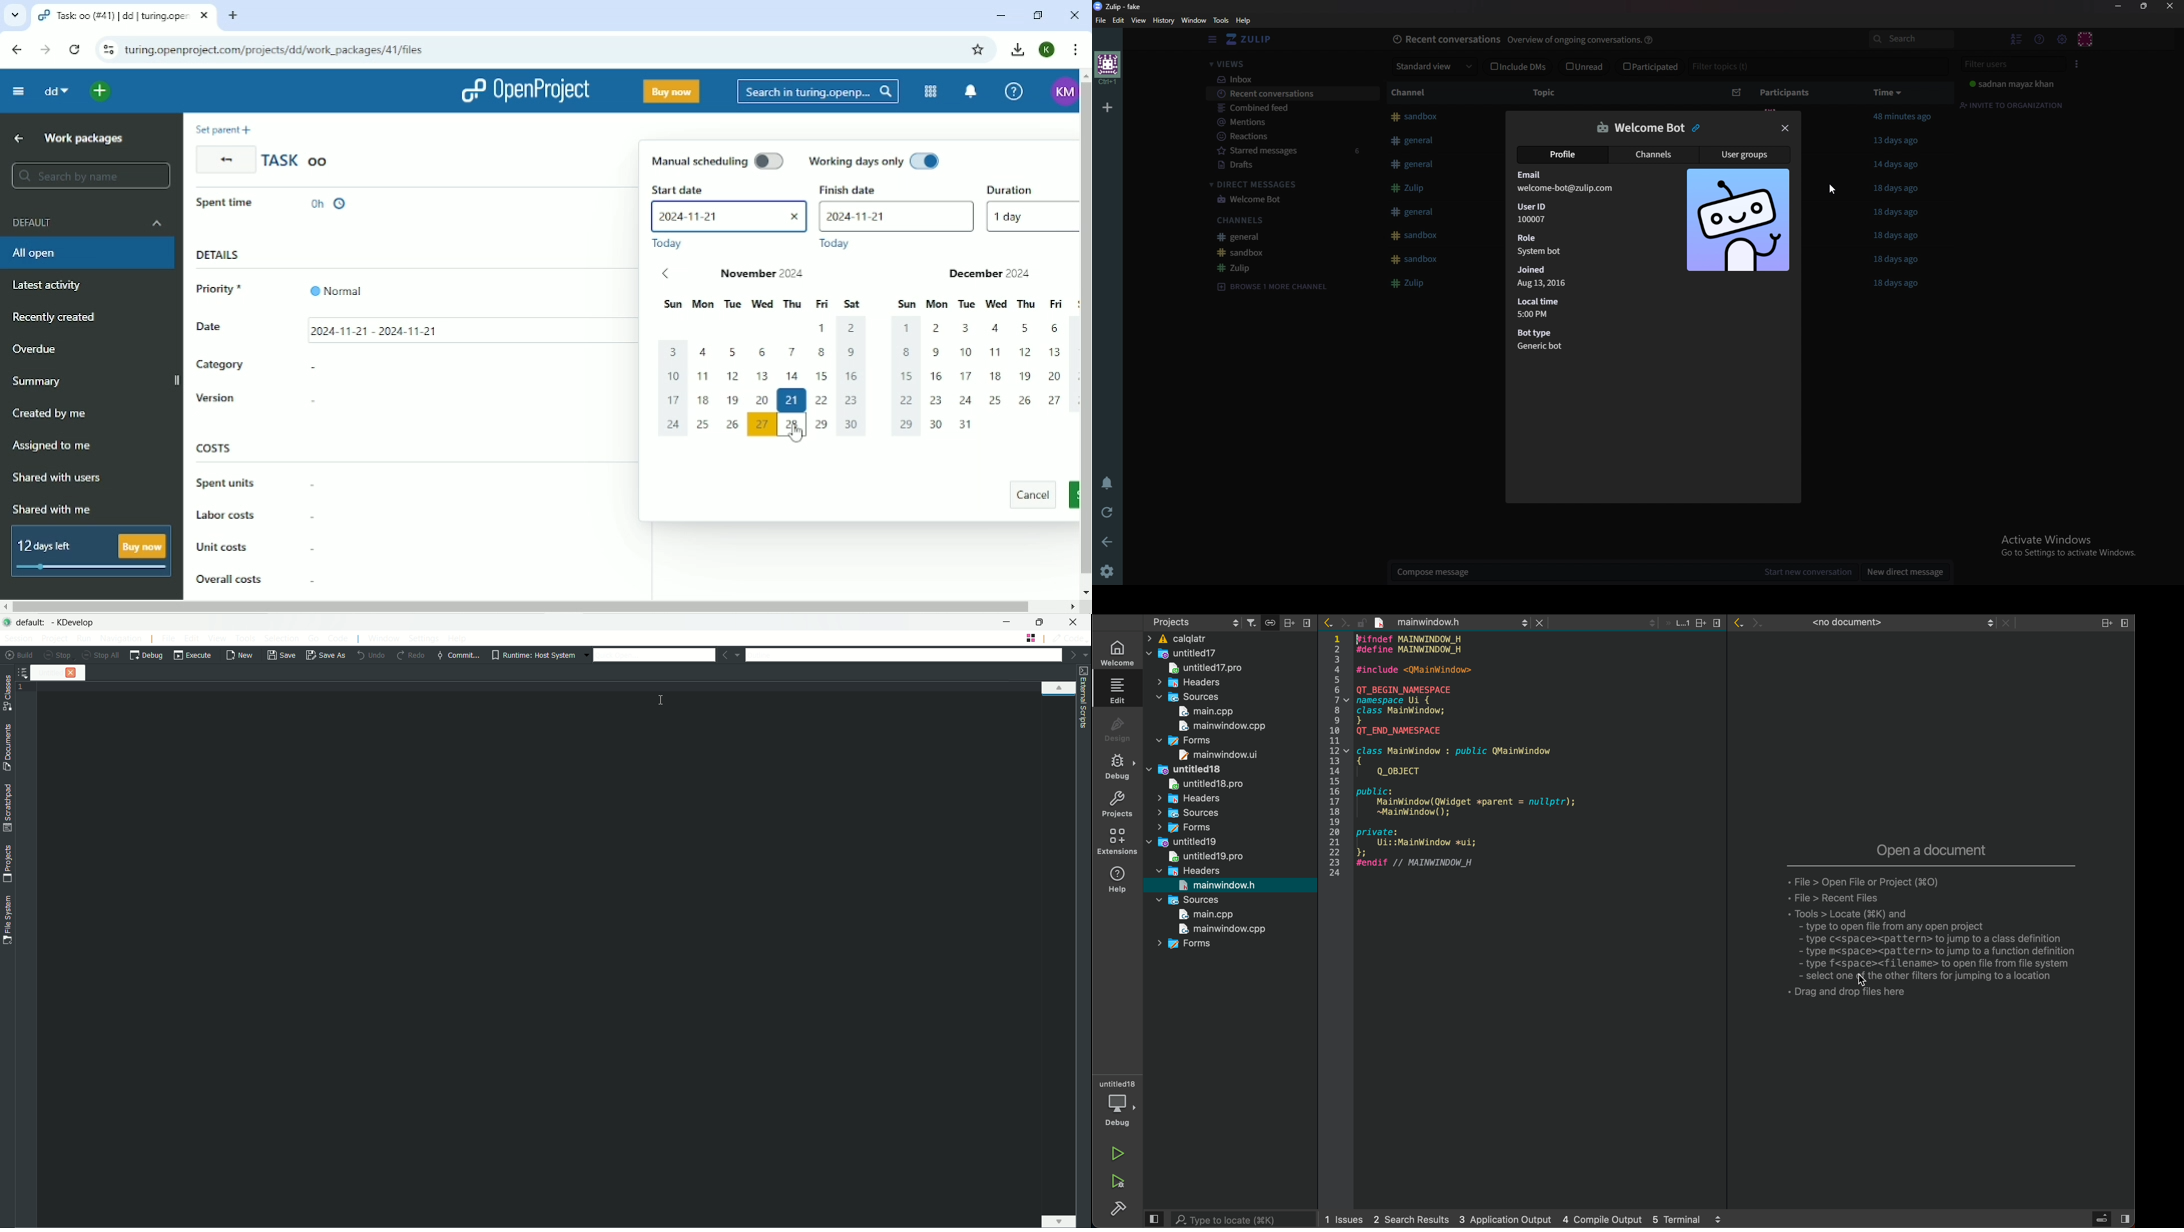 The image size is (2184, 1232). Describe the element at coordinates (39, 348) in the screenshot. I see `Overdue` at that location.